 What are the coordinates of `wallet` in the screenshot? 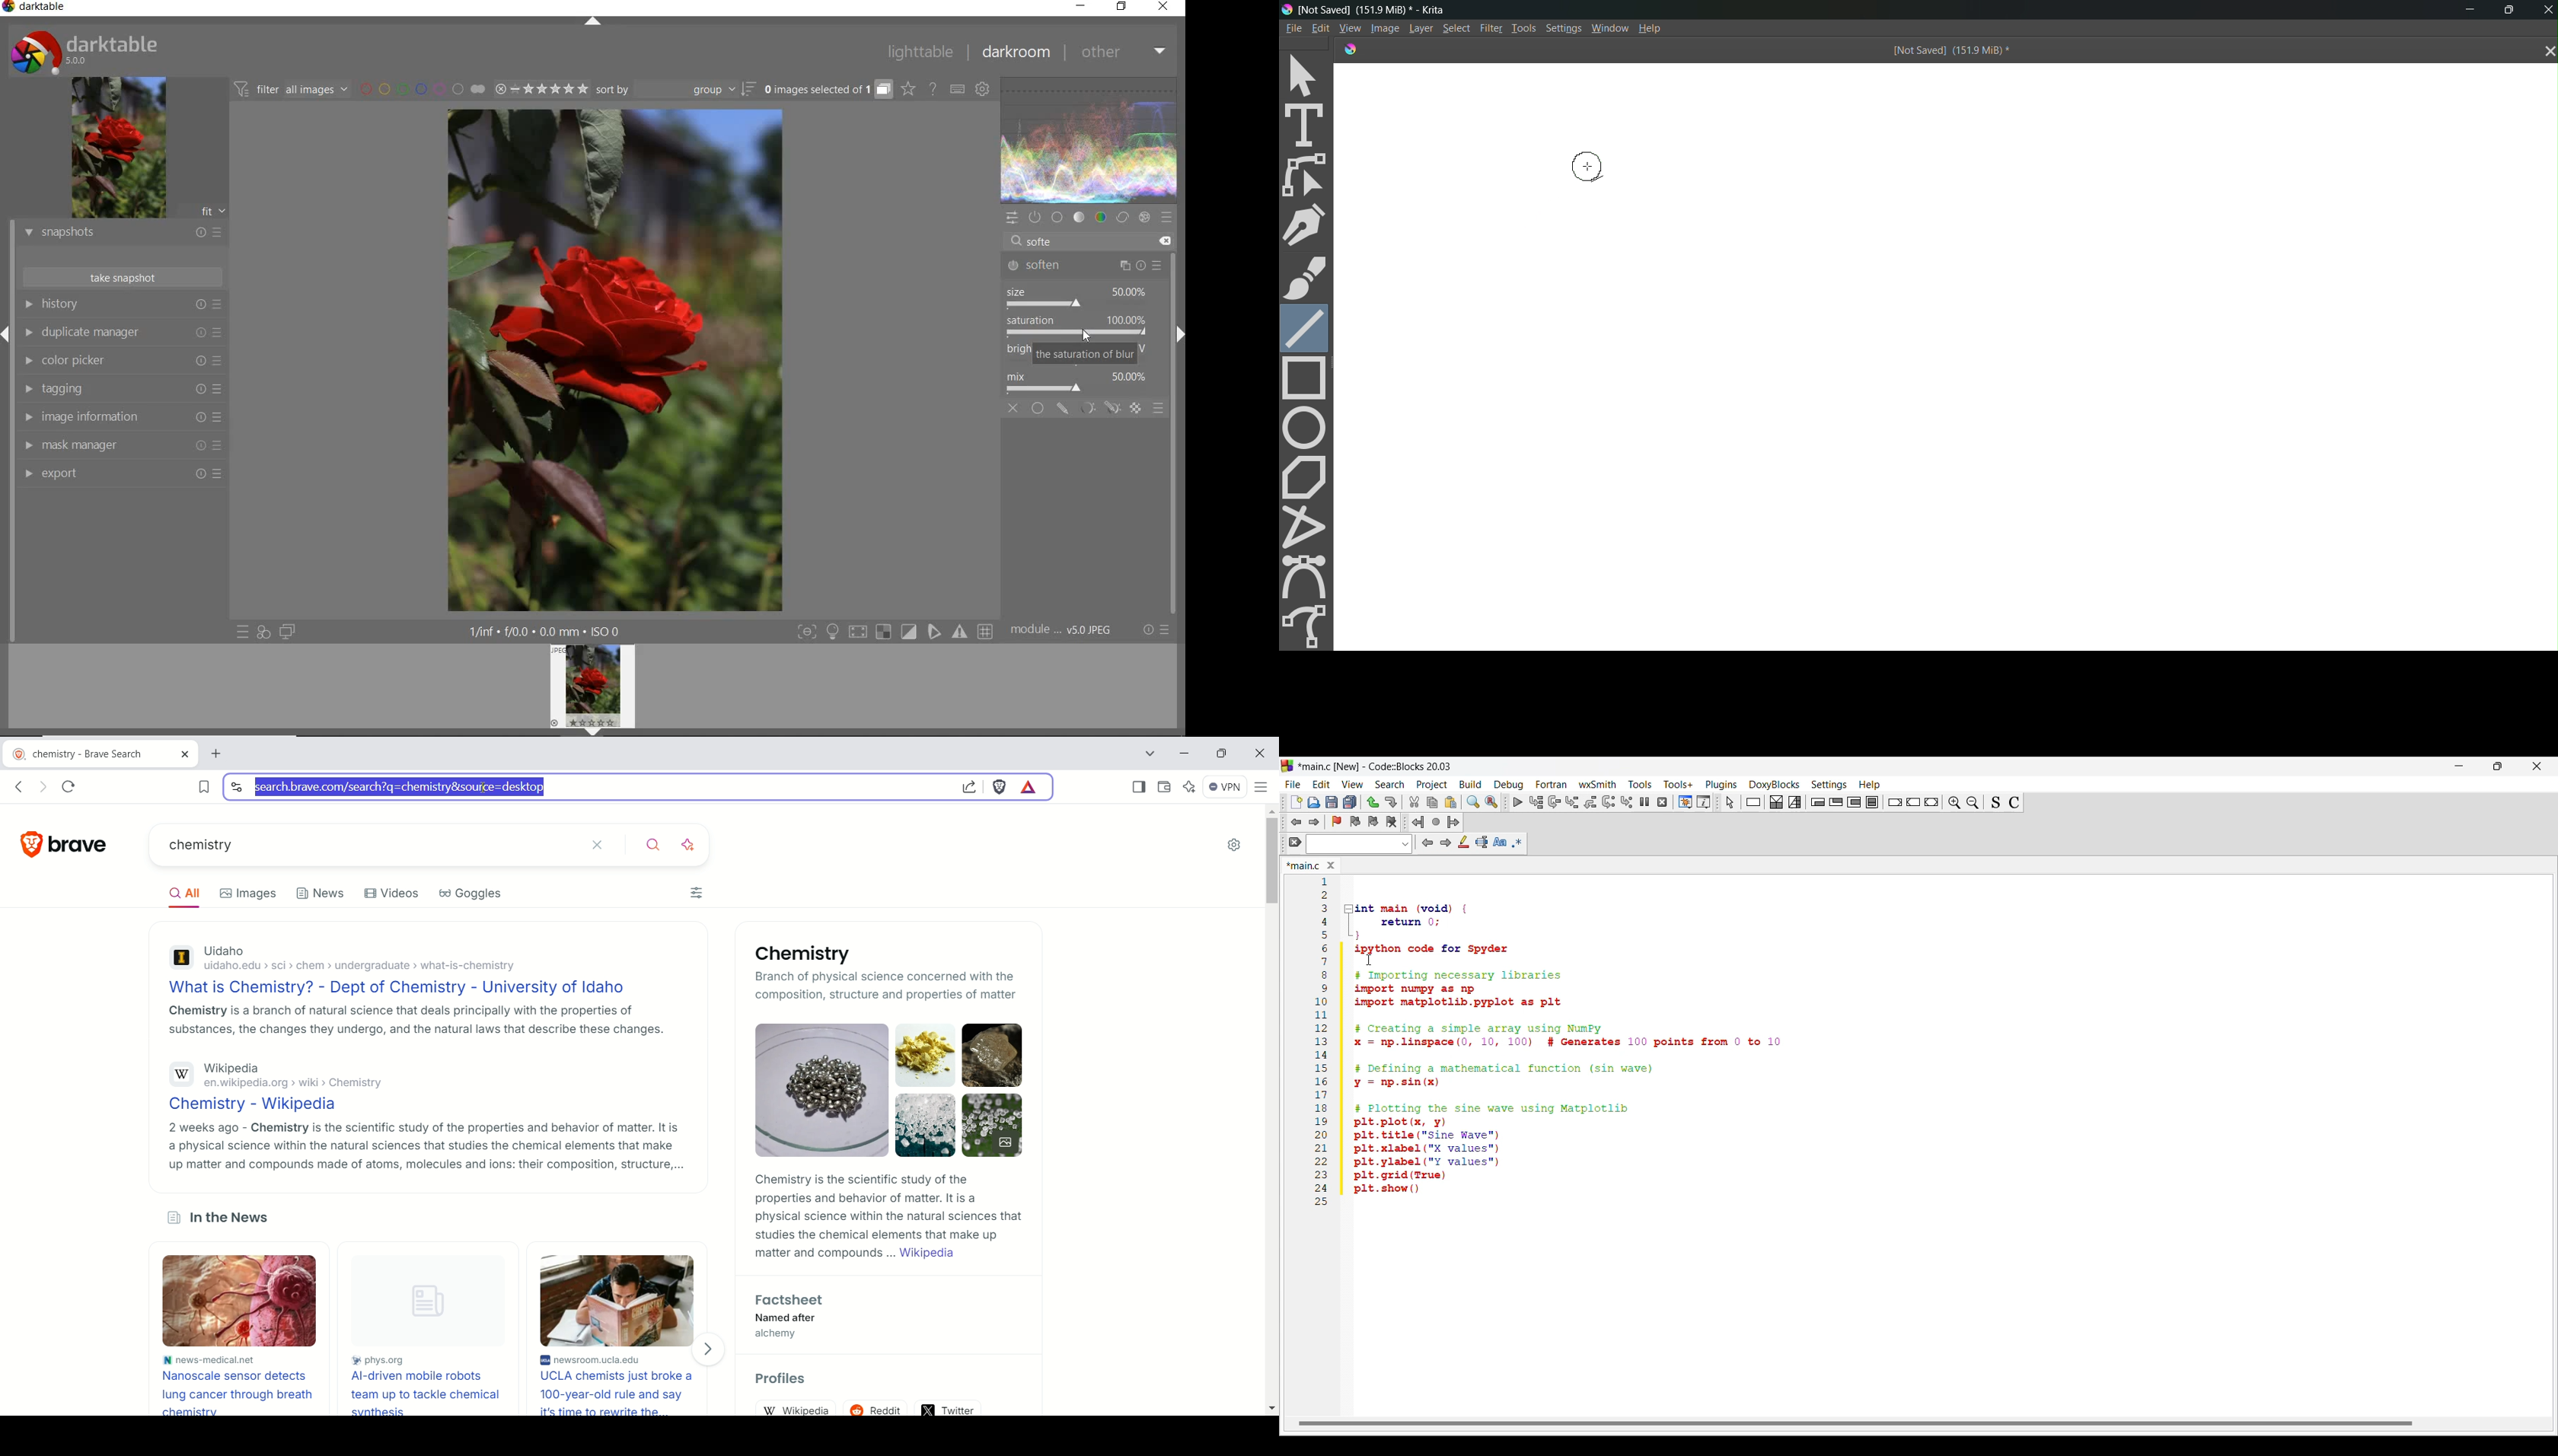 It's located at (1164, 788).